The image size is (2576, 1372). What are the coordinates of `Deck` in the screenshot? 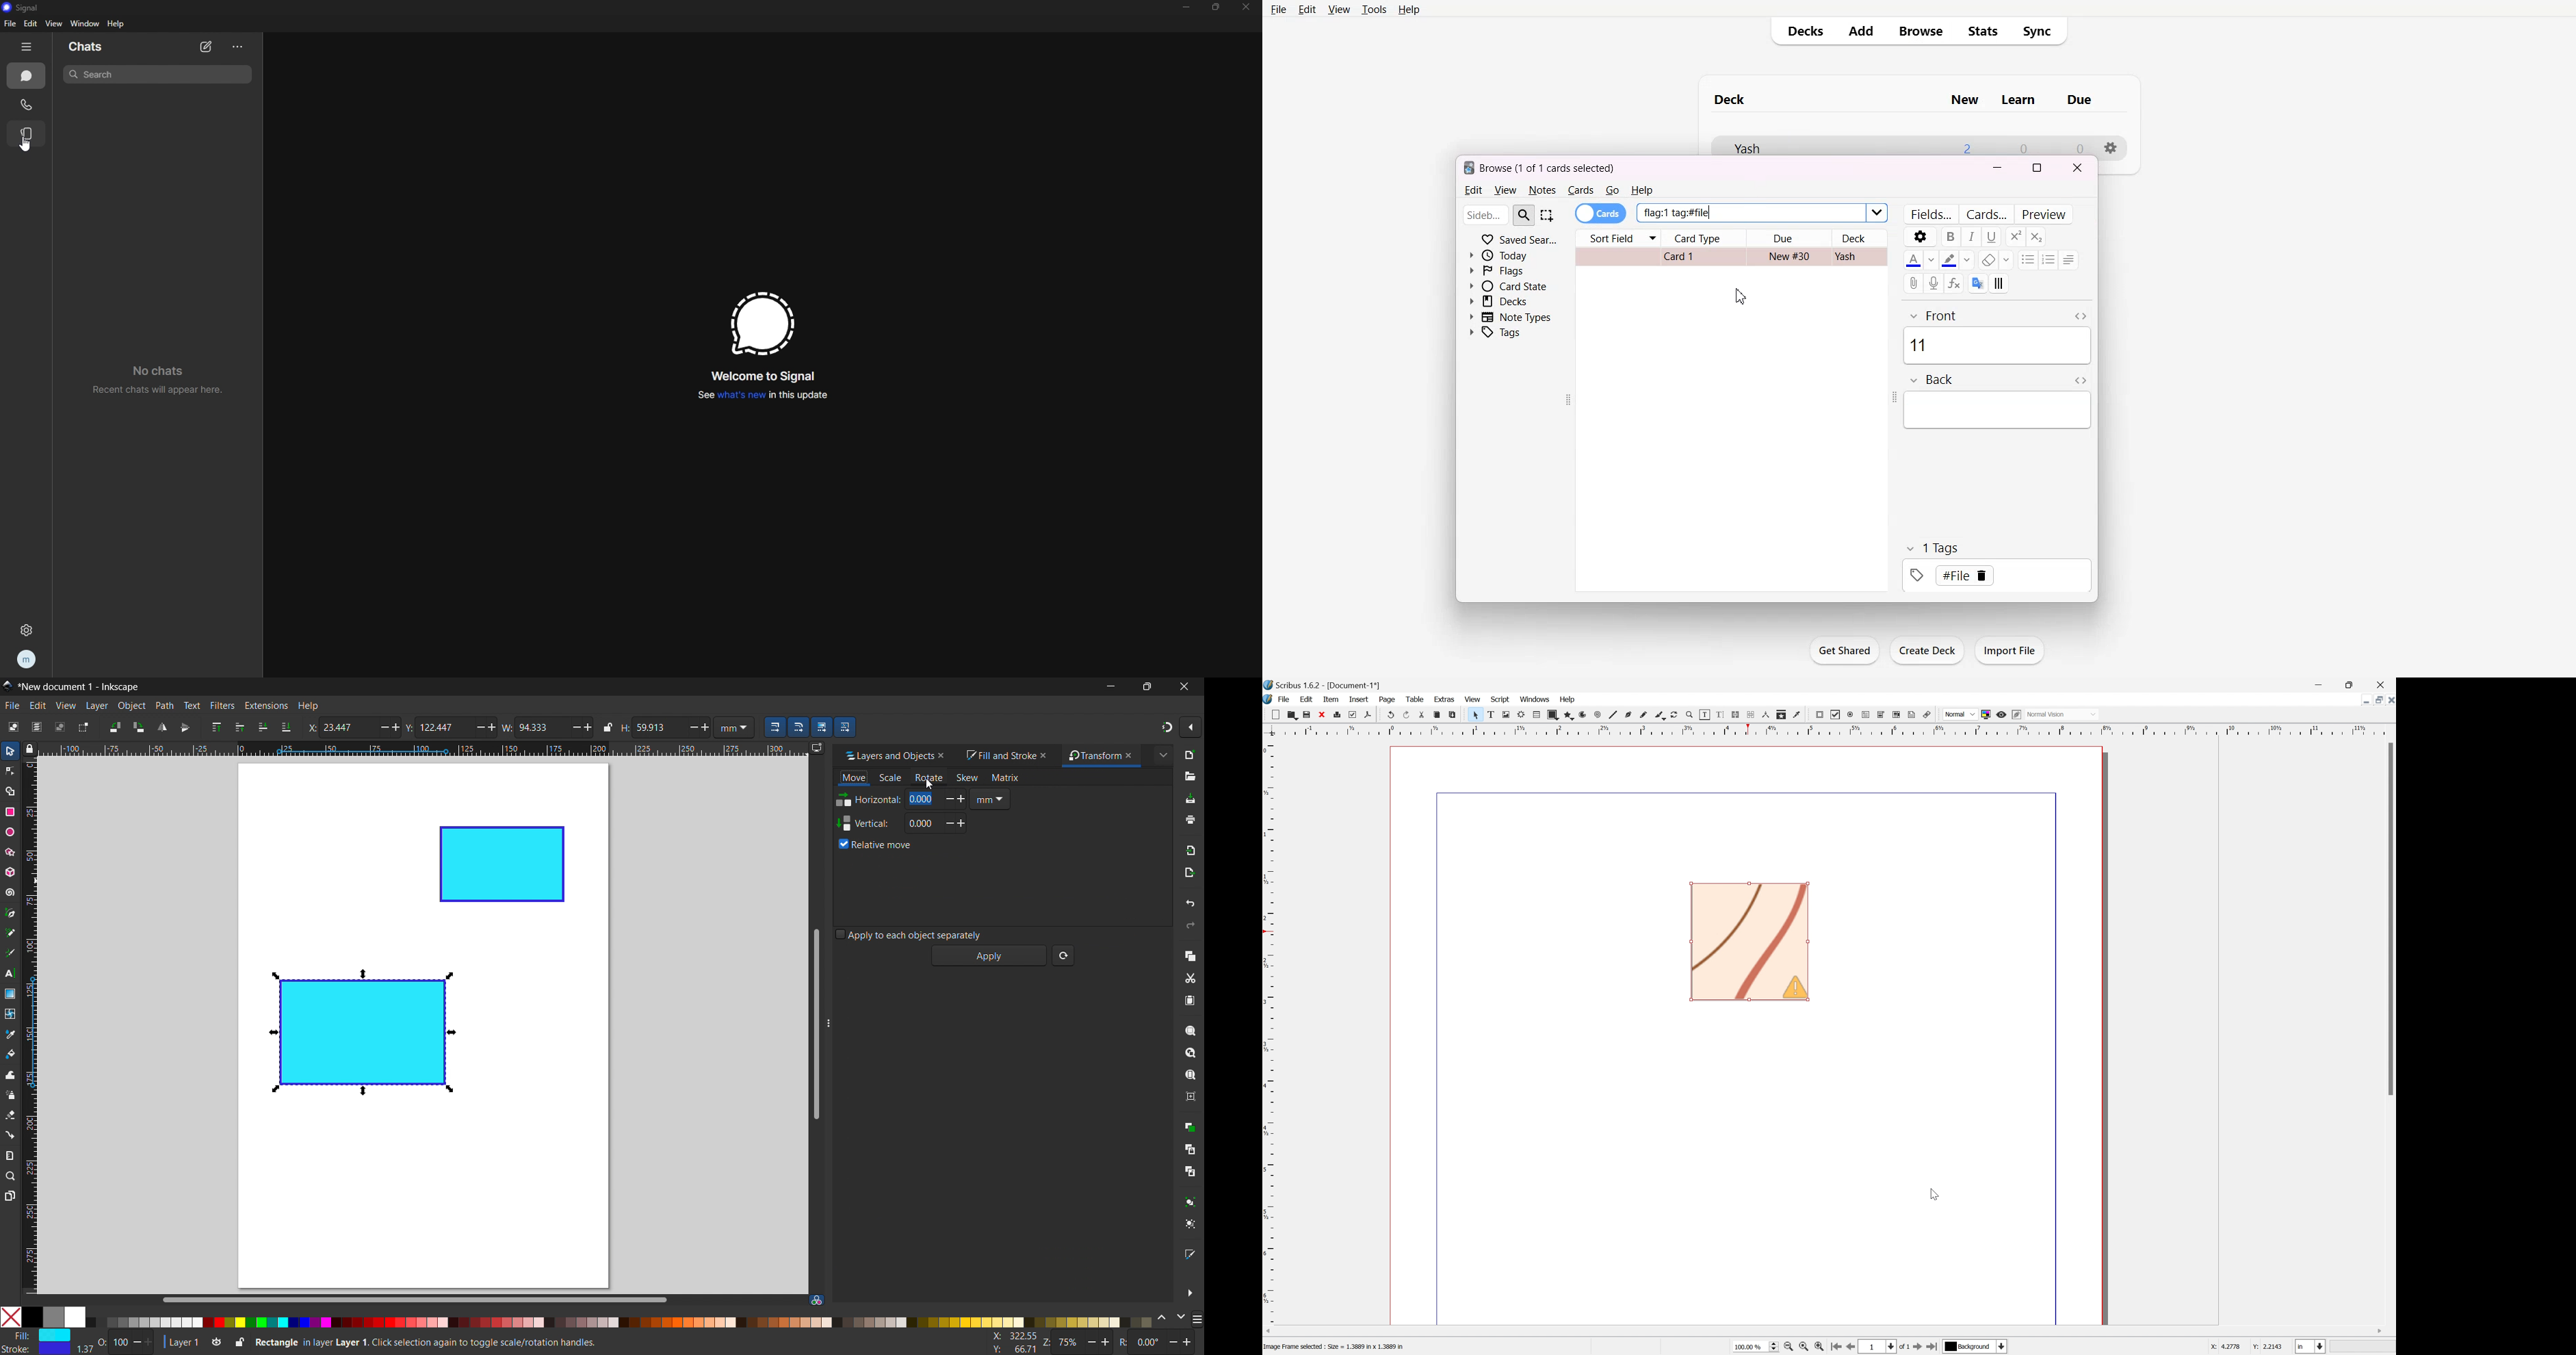 It's located at (1859, 237).